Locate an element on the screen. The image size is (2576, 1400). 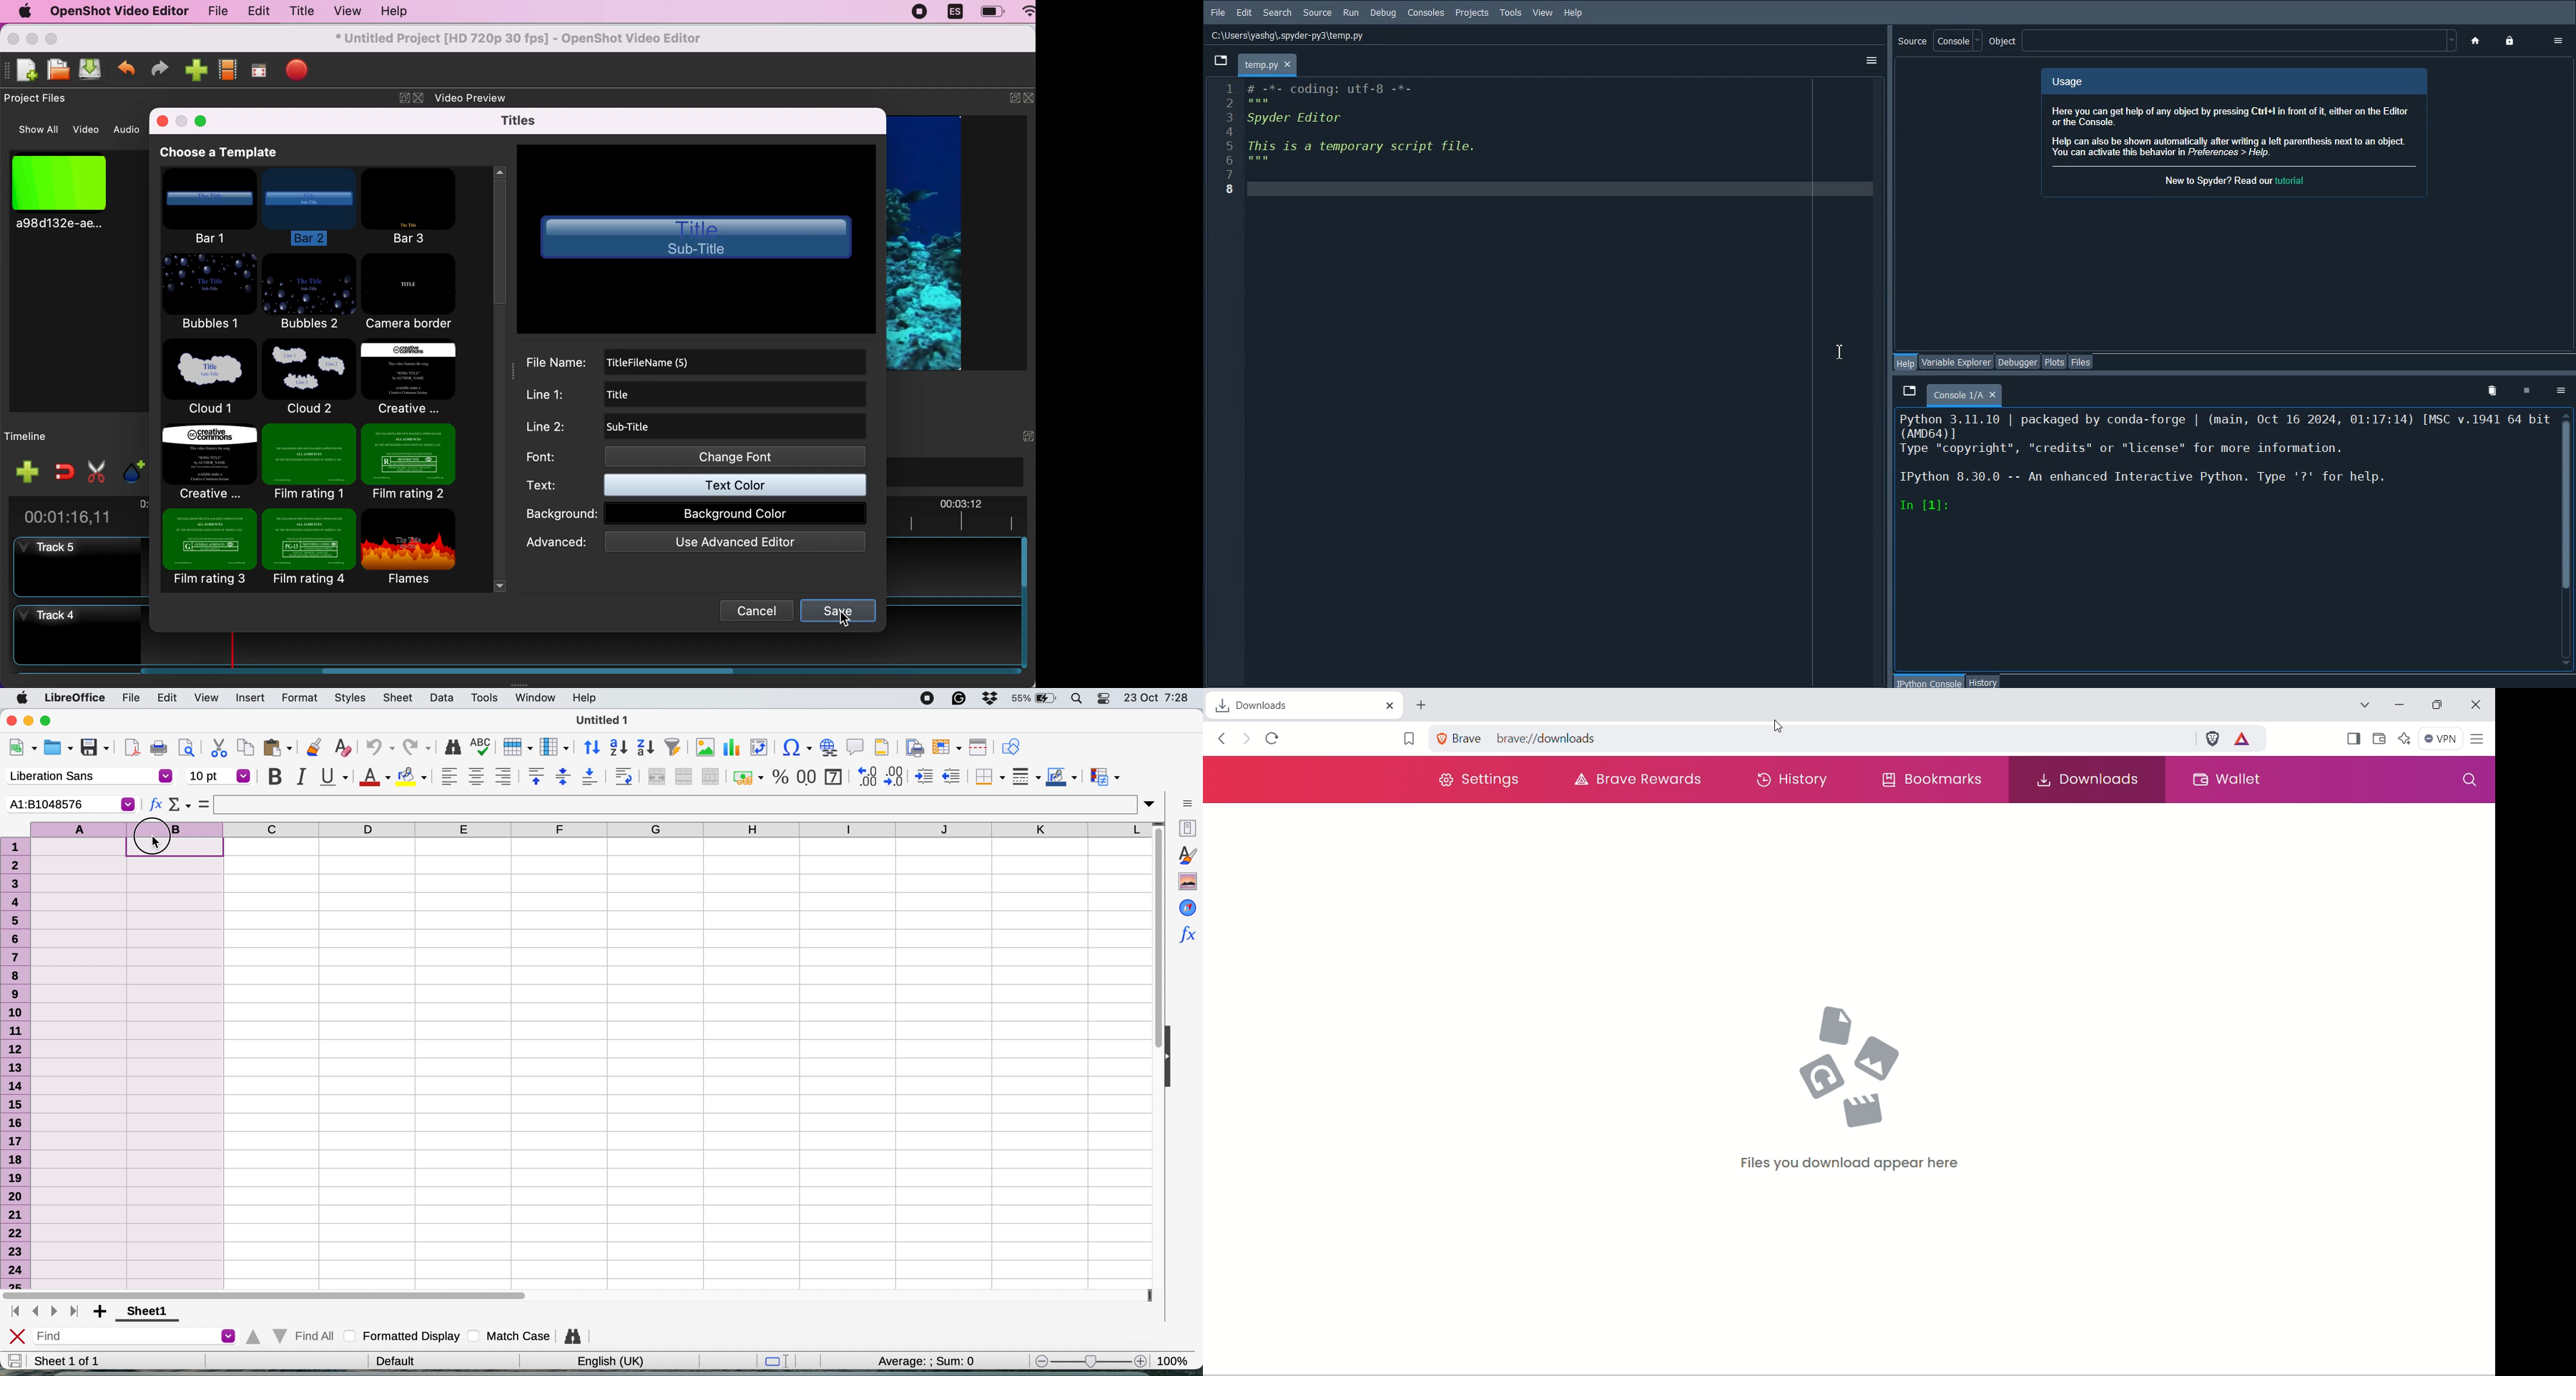
Plots is located at coordinates (2055, 361).